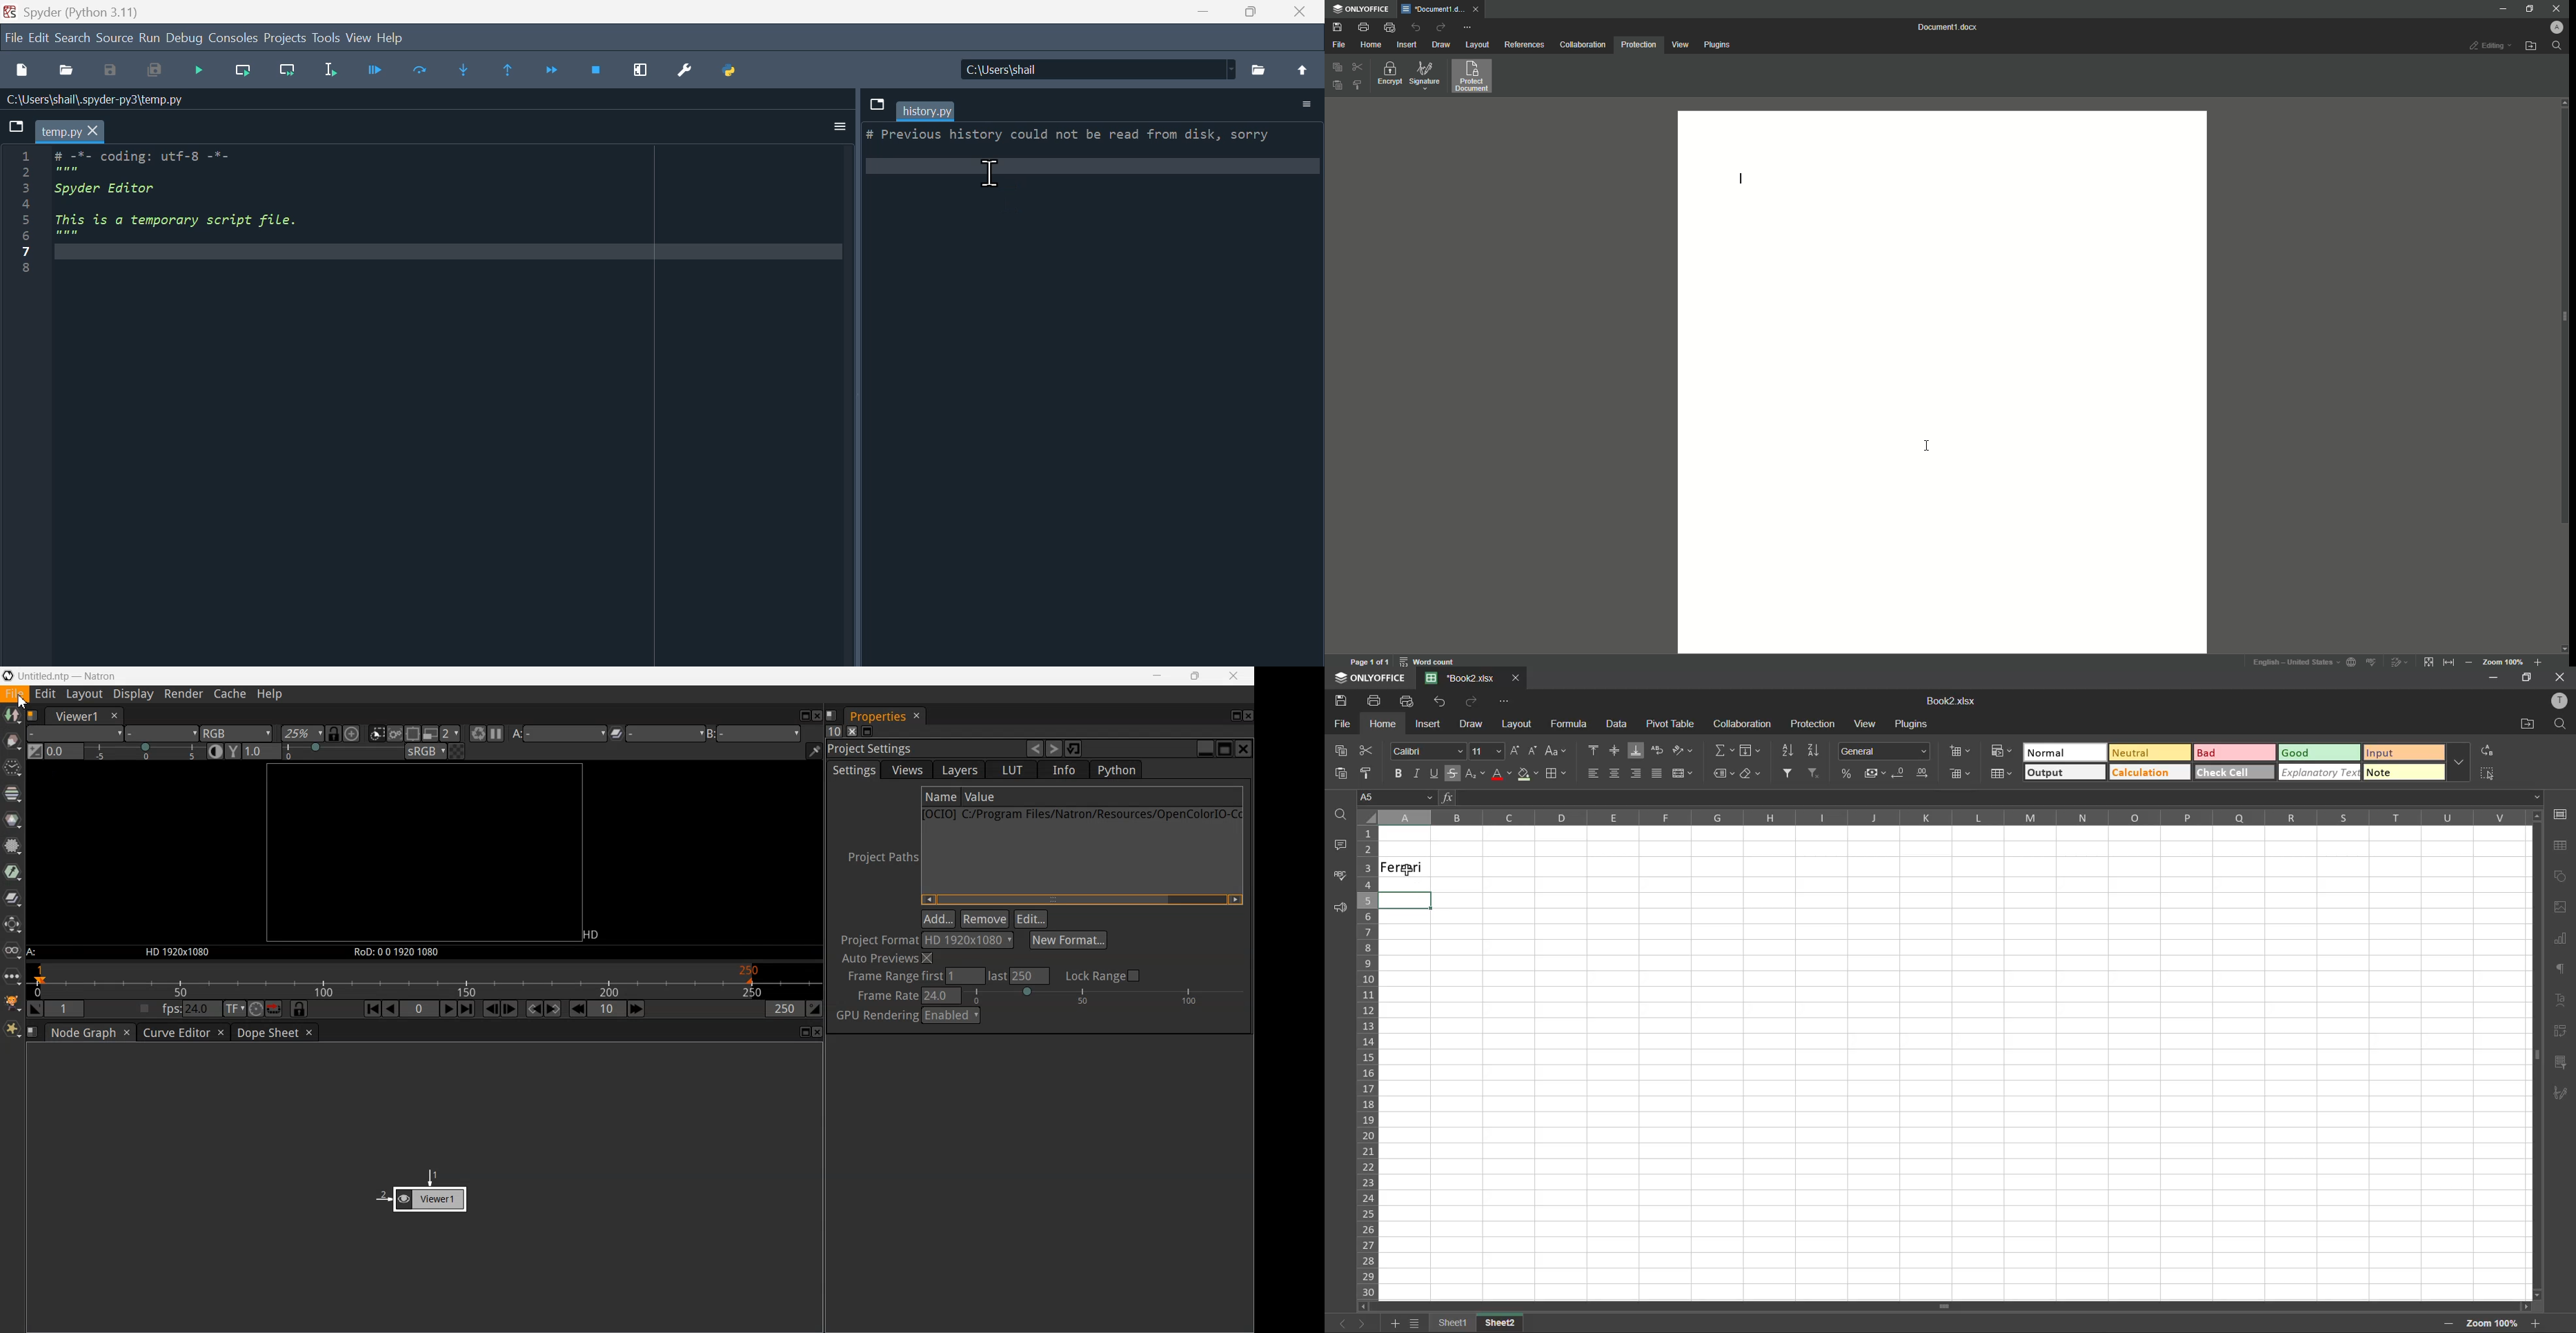 The image size is (2576, 1344). What do you see at coordinates (2561, 648) in the screenshot?
I see `scroll down` at bounding box center [2561, 648].